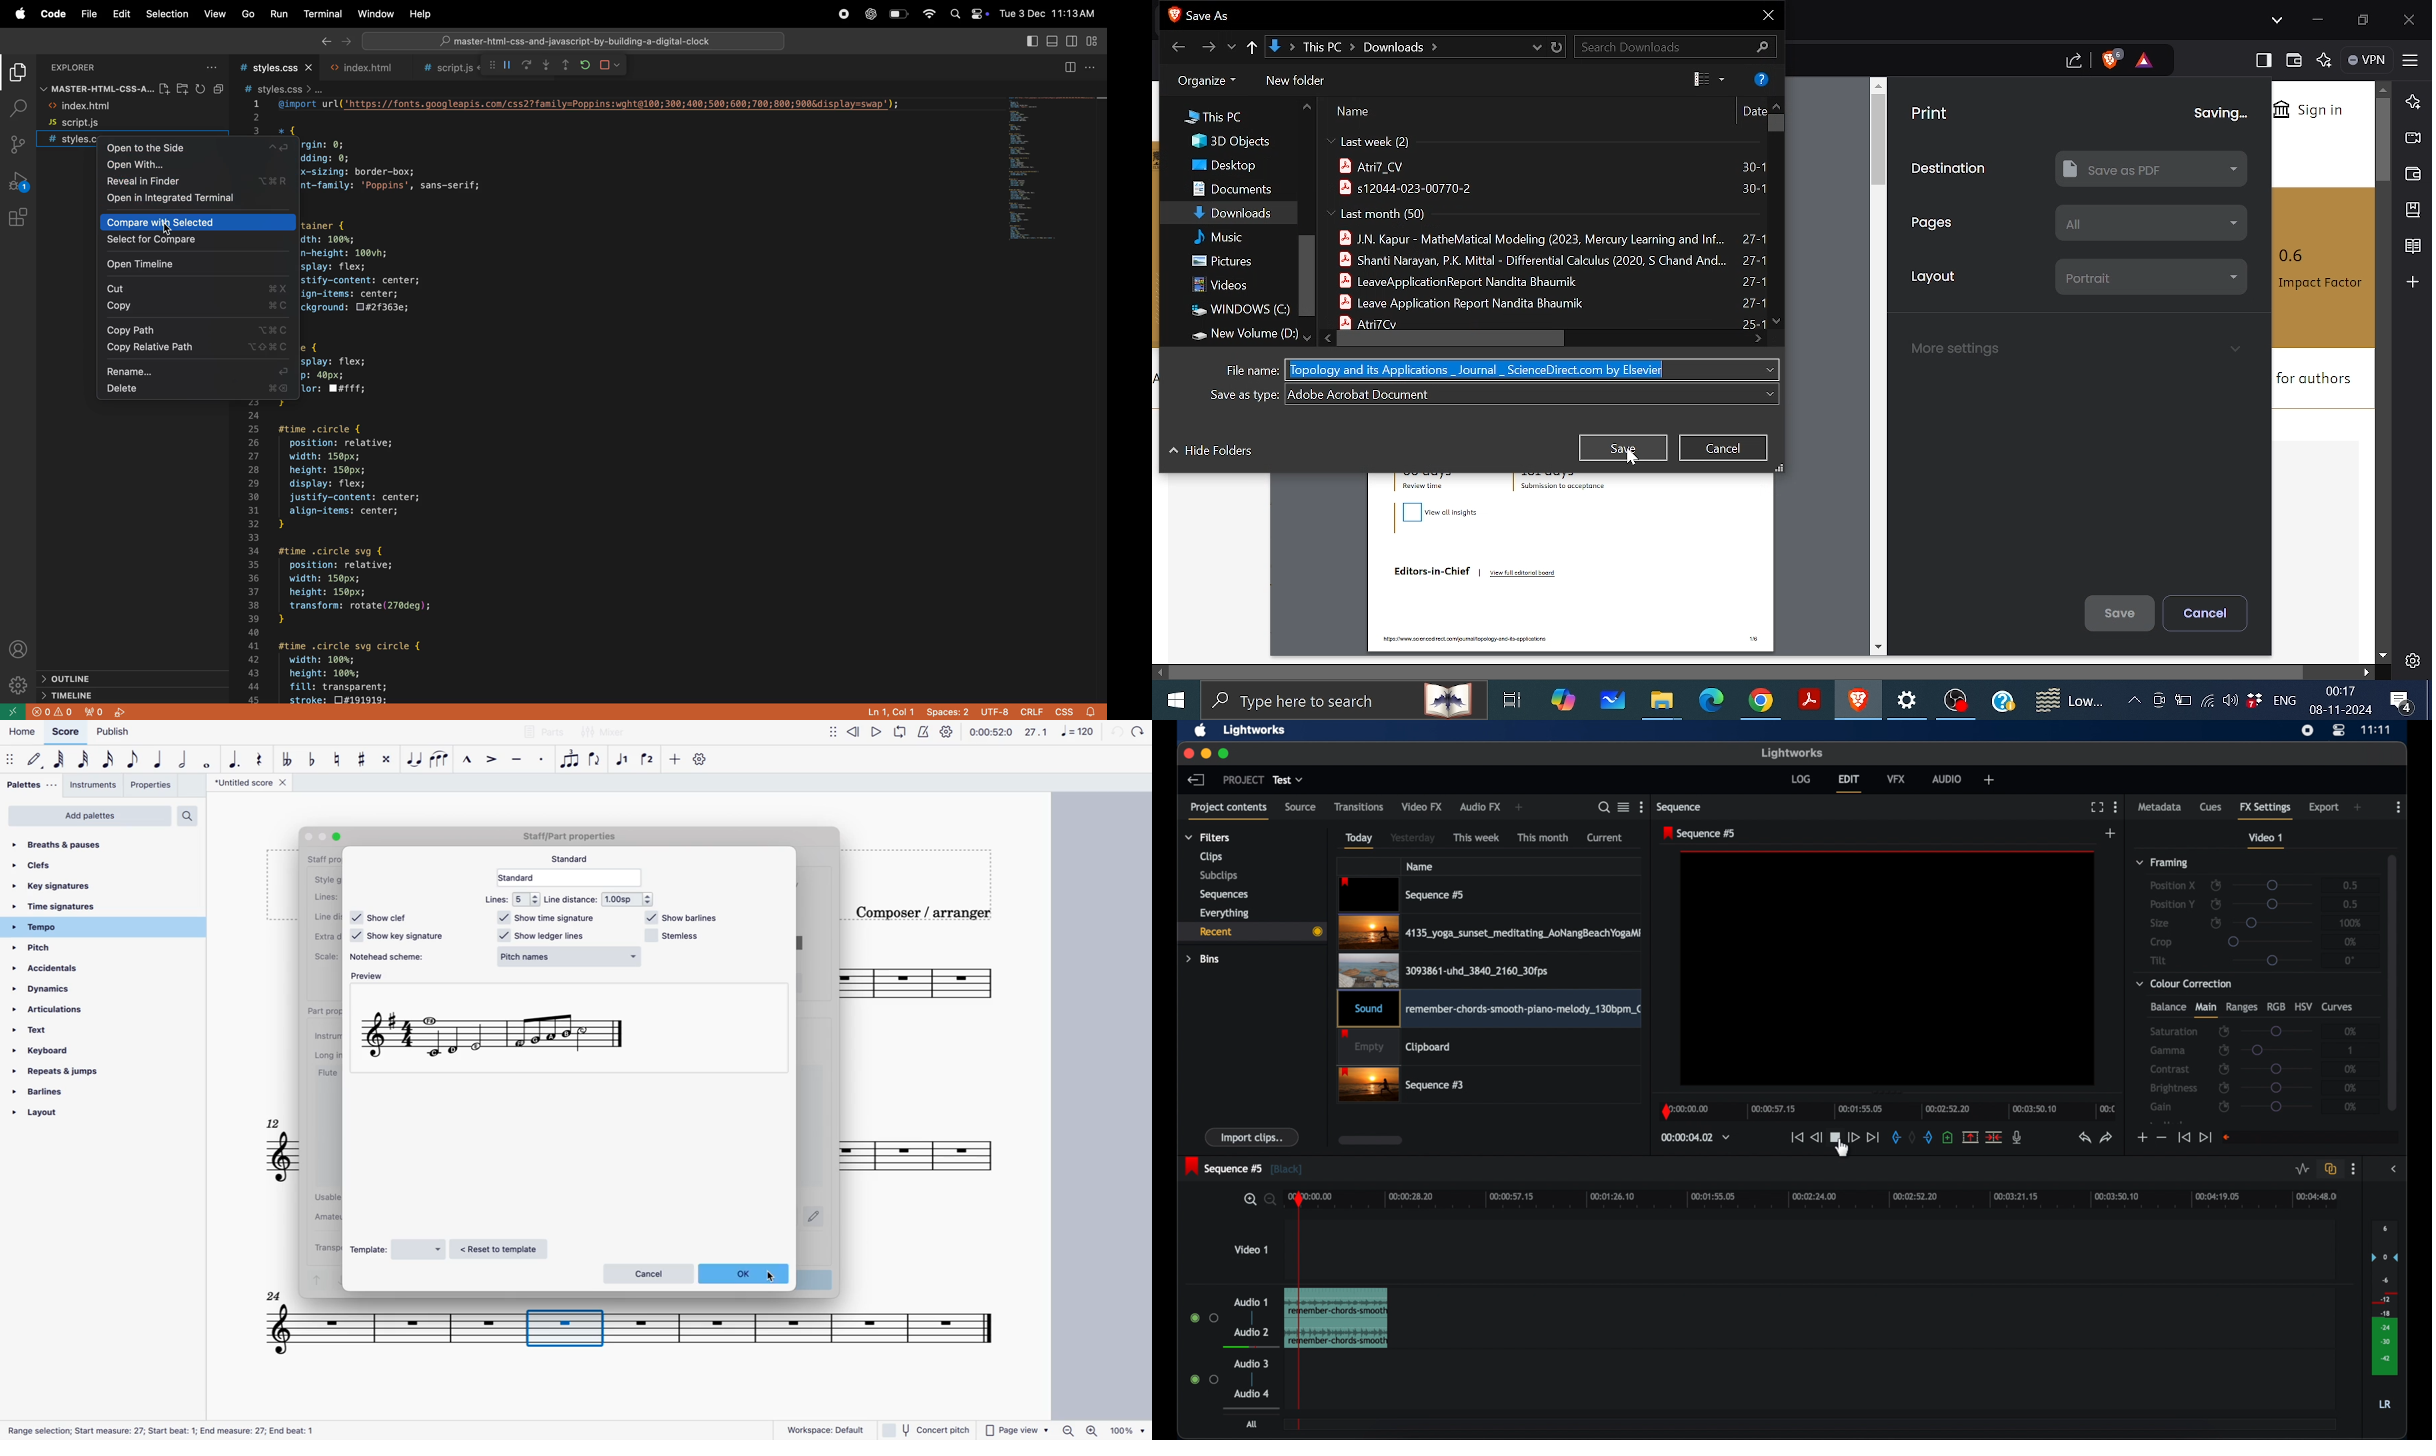 This screenshot has width=2436, height=1456. Describe the element at coordinates (1220, 876) in the screenshot. I see `subclips` at that location.